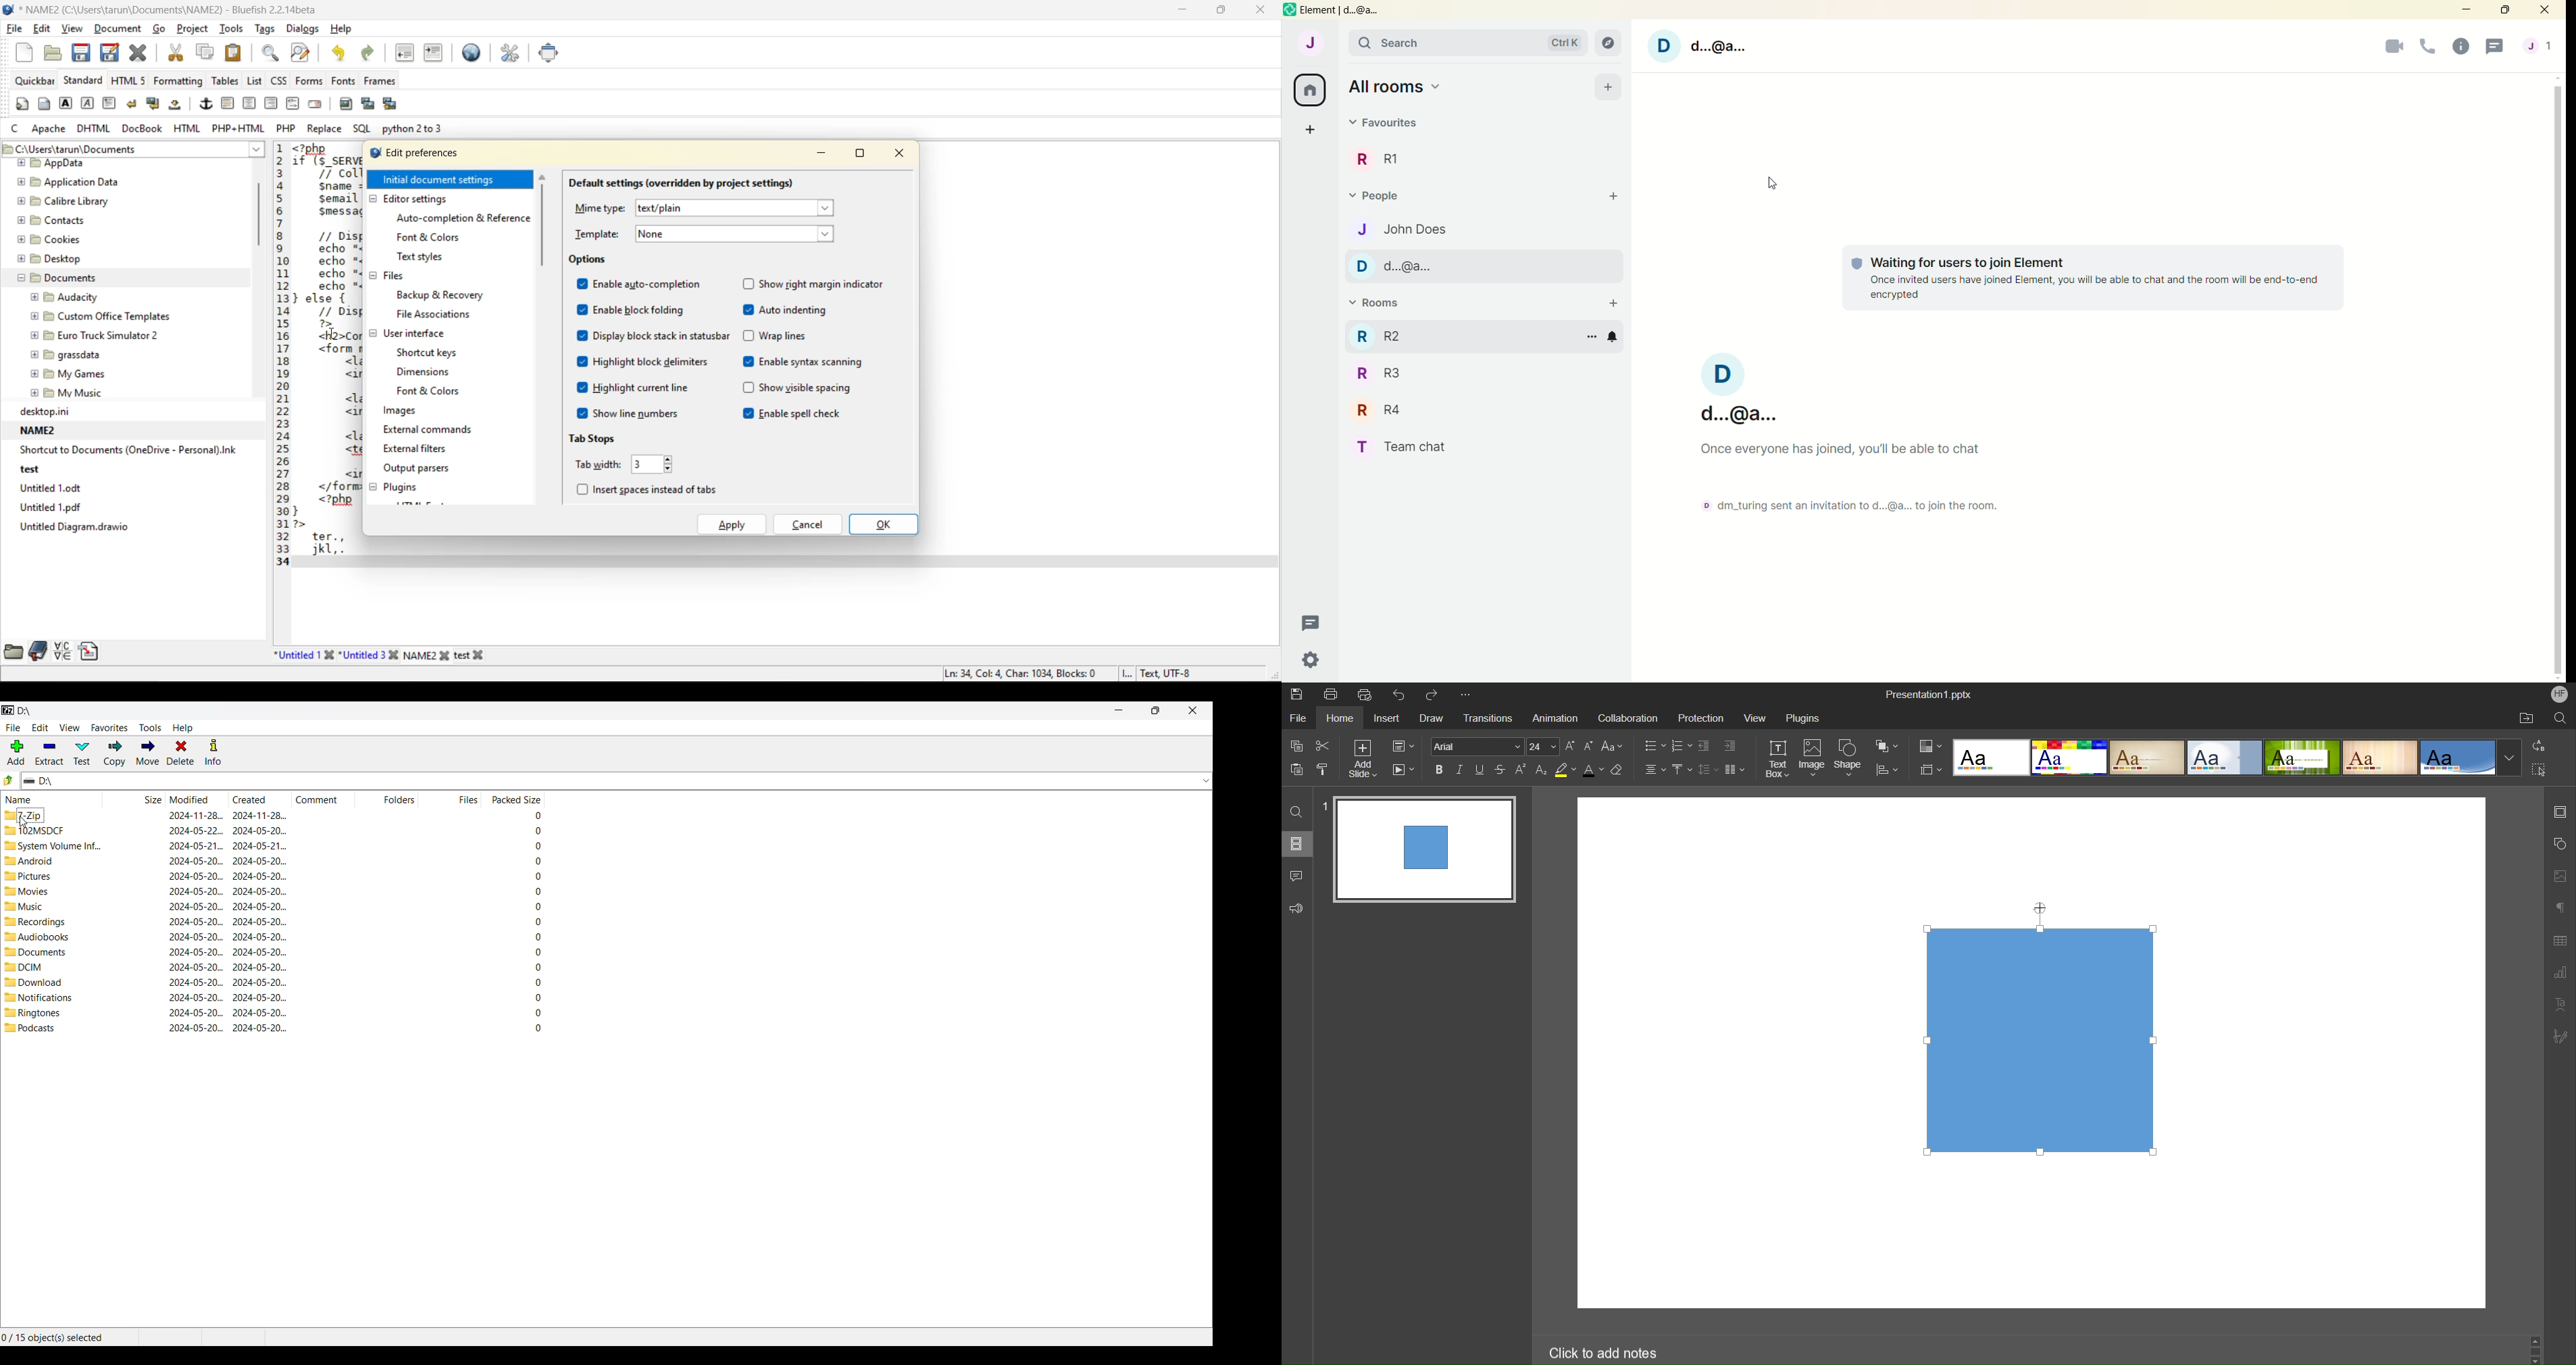 This screenshot has width=2576, height=1372. Describe the element at coordinates (1184, 10) in the screenshot. I see `minimize` at that location.